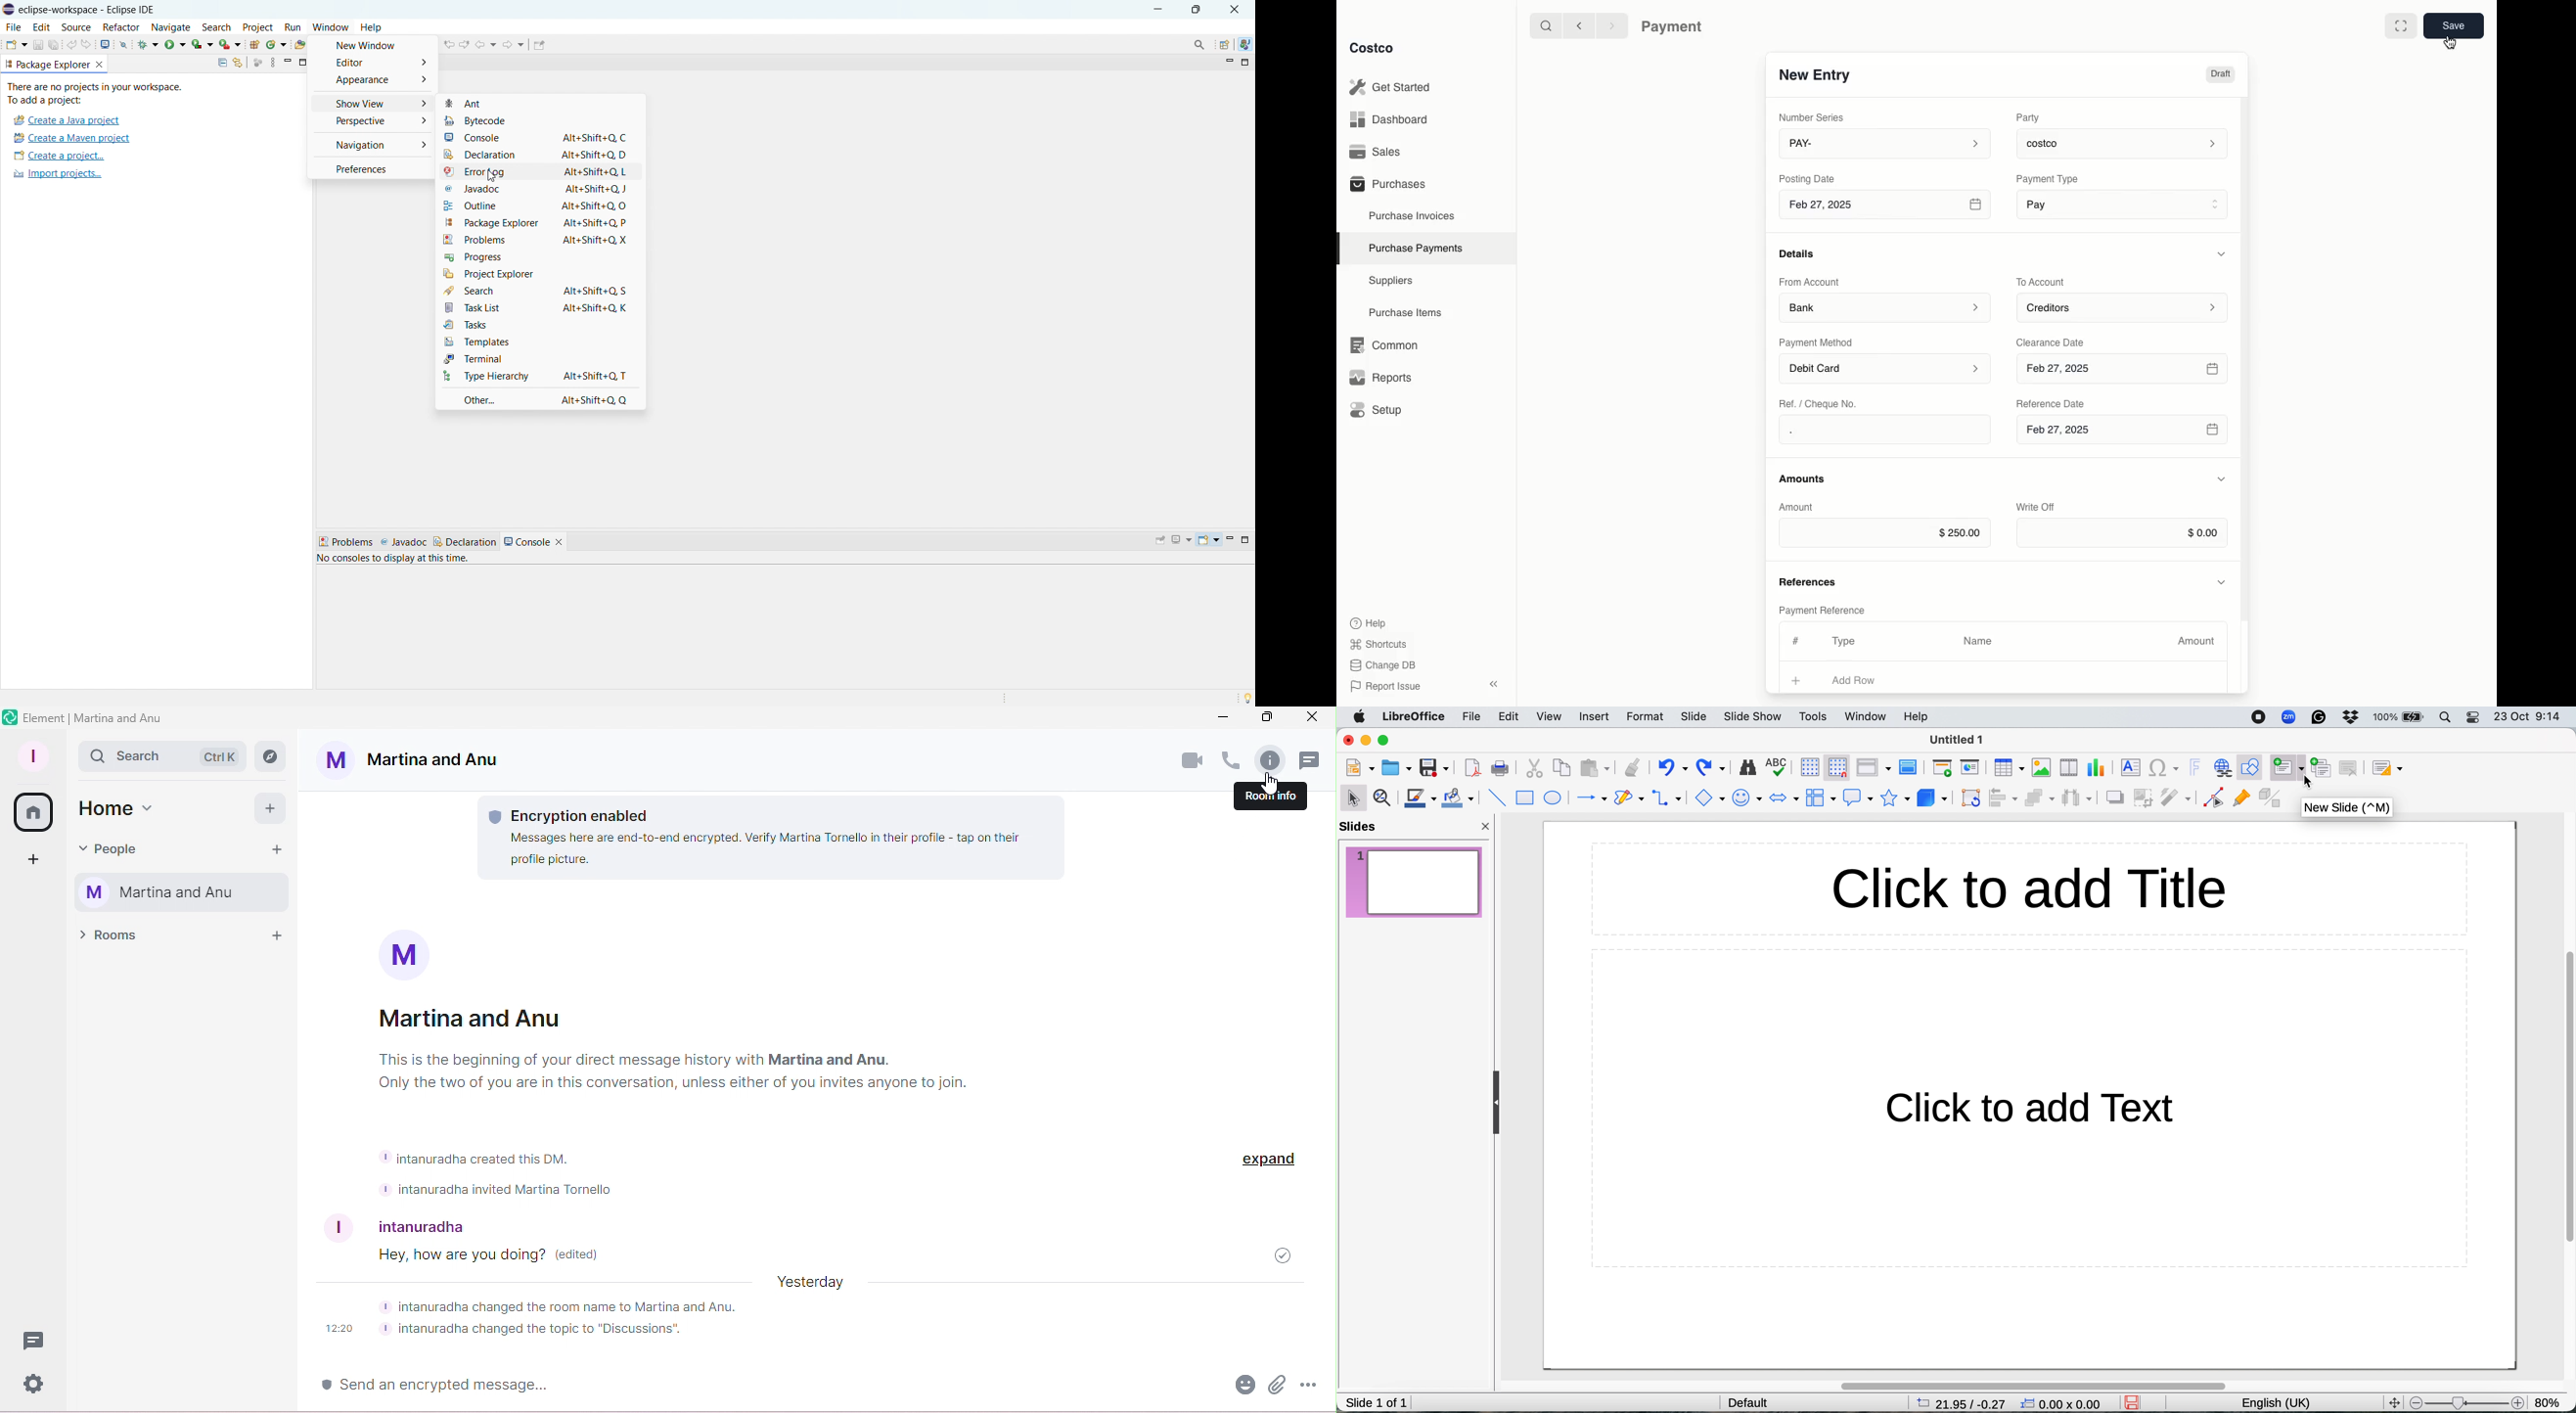 The image size is (2576, 1428). What do you see at coordinates (1268, 787) in the screenshot?
I see `Pointer` at bounding box center [1268, 787].